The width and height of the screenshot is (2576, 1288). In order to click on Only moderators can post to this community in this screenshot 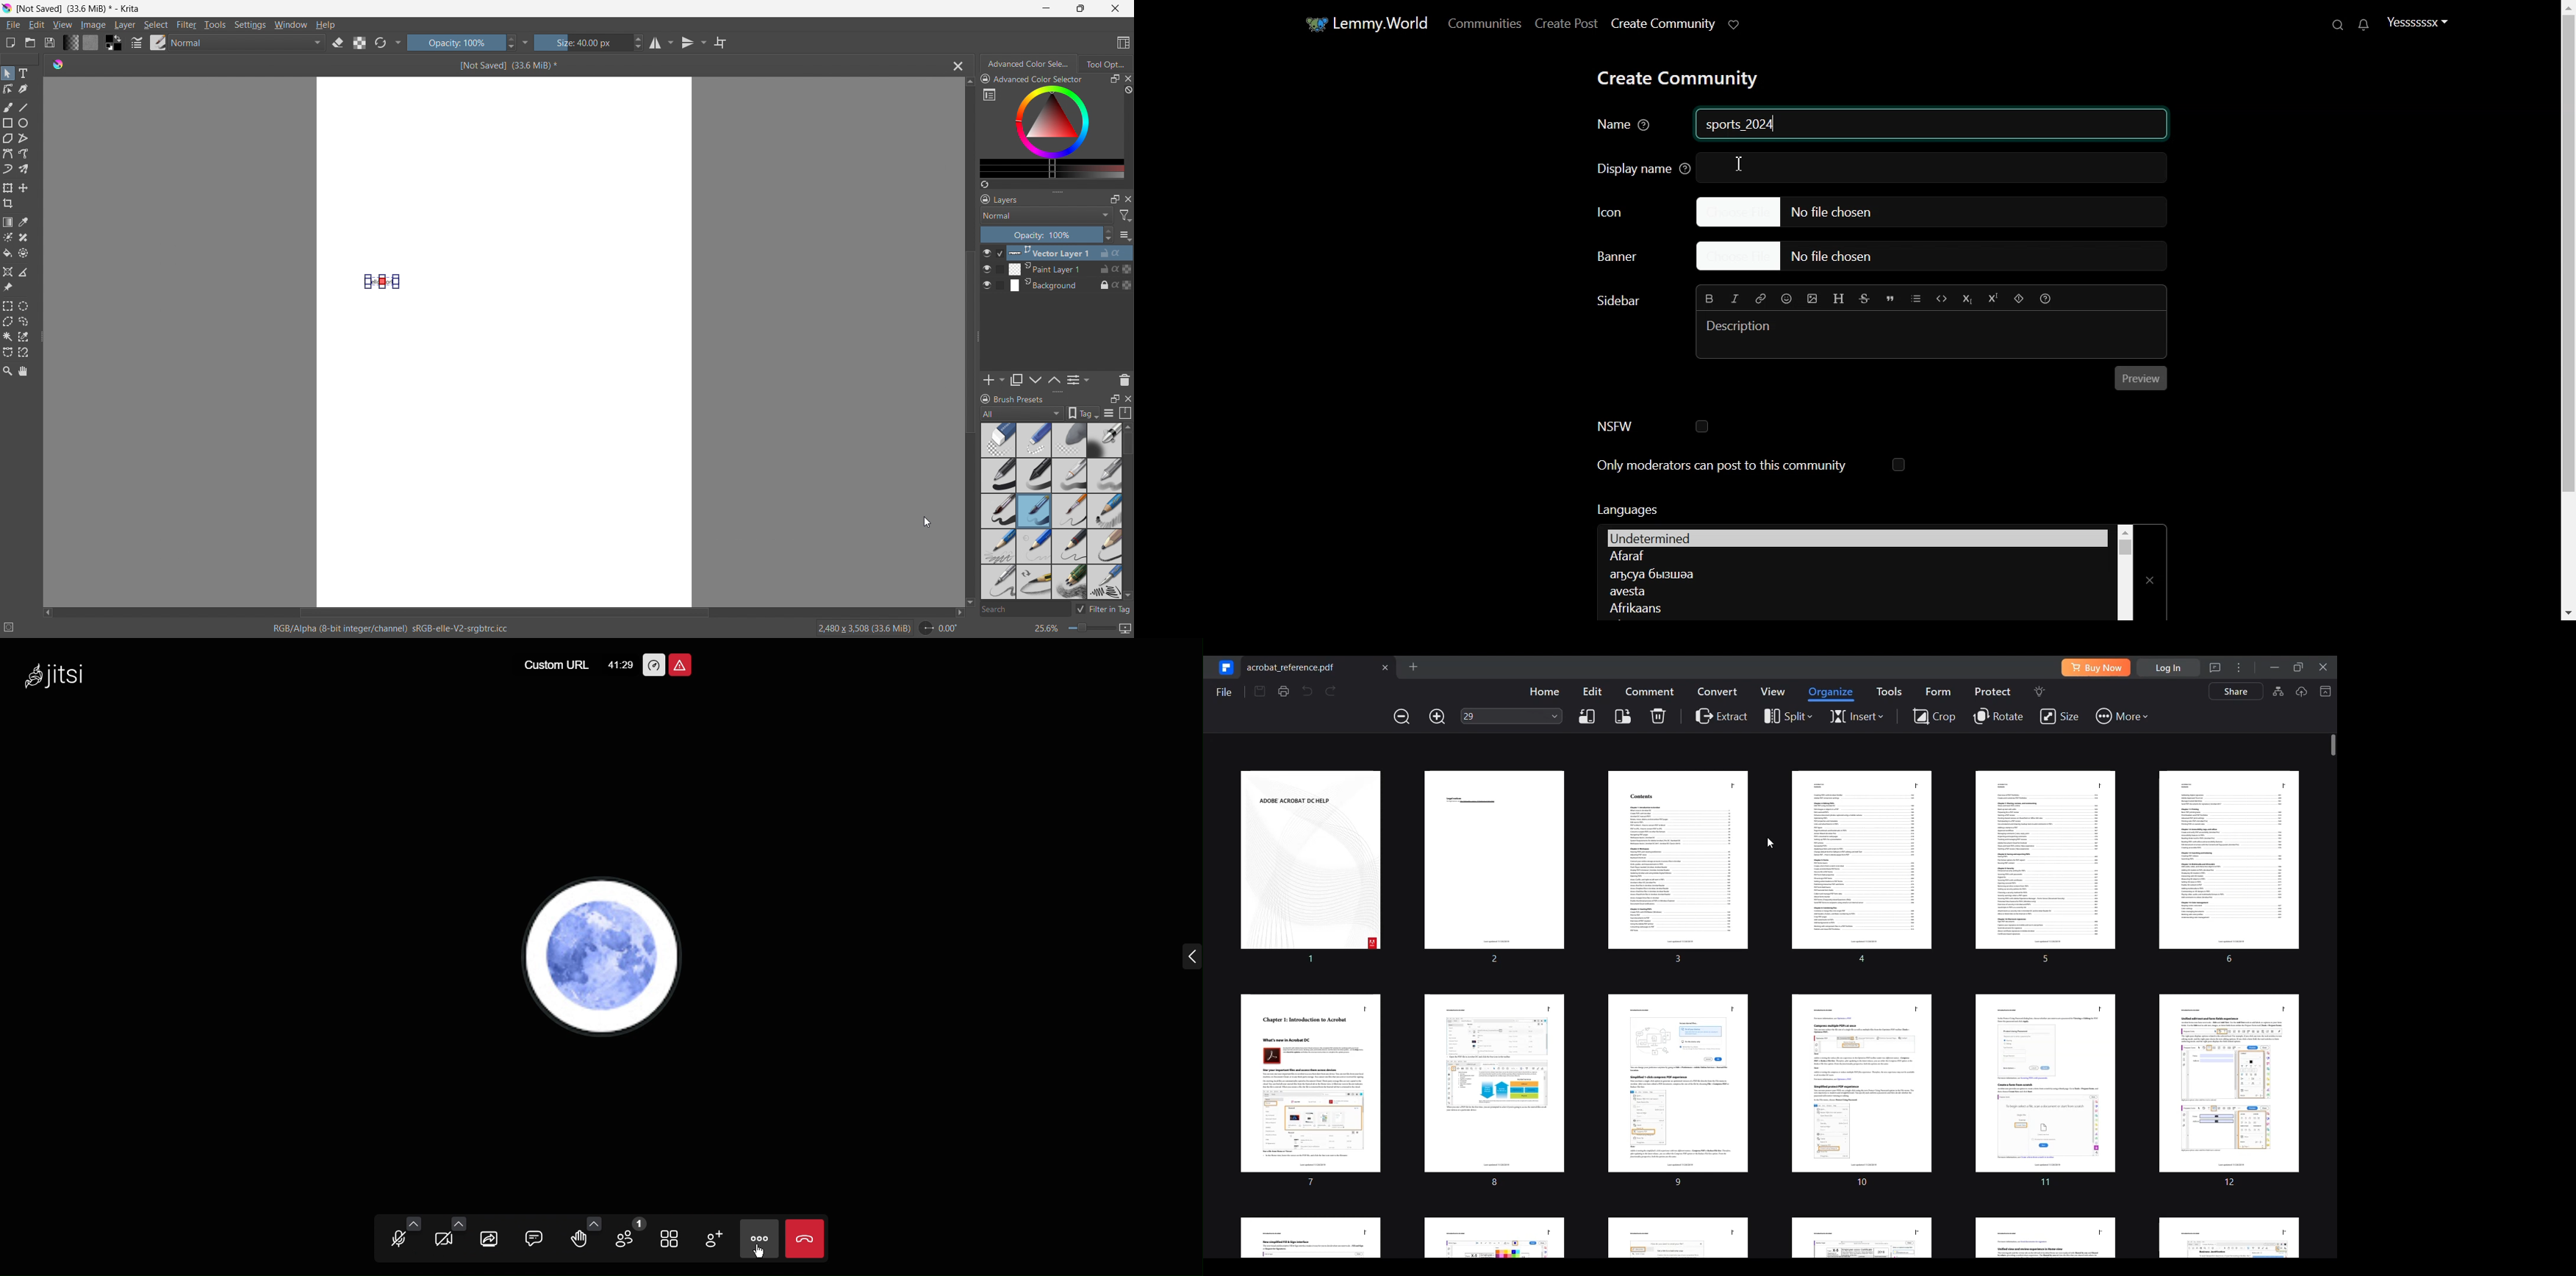, I will do `click(1752, 466)`.